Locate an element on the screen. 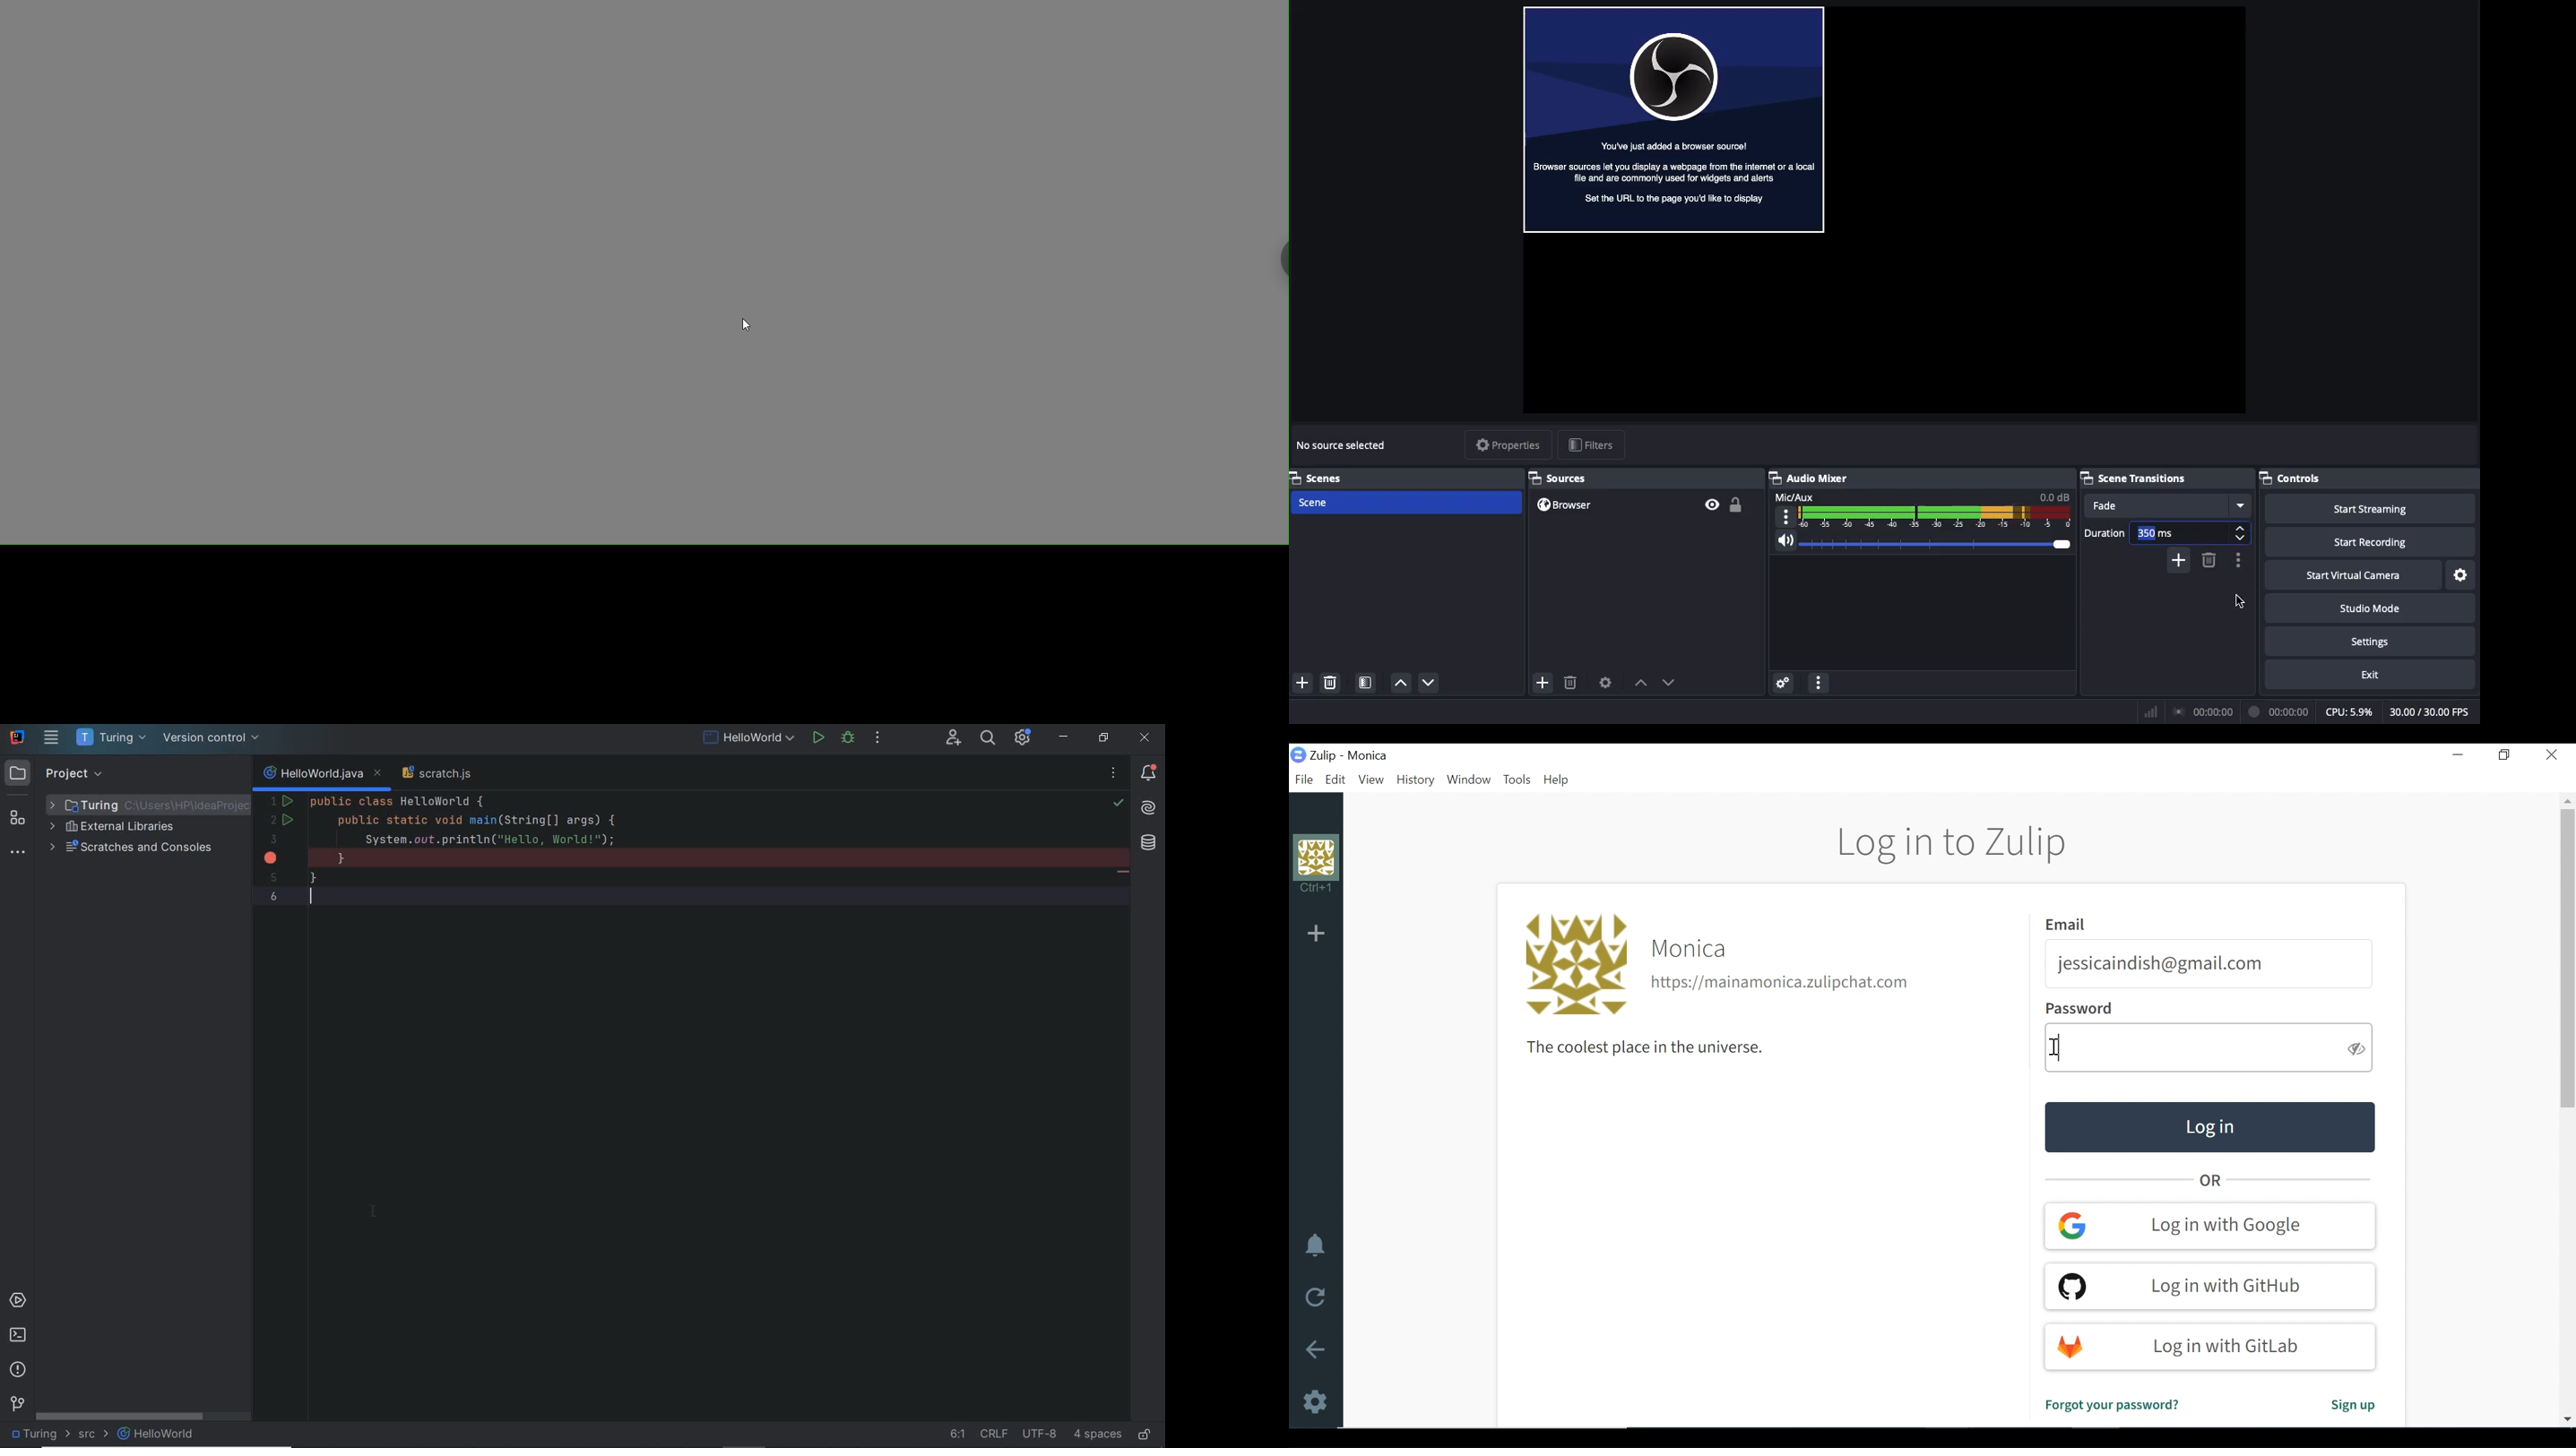  Log in to Zulip is located at coordinates (1954, 844).